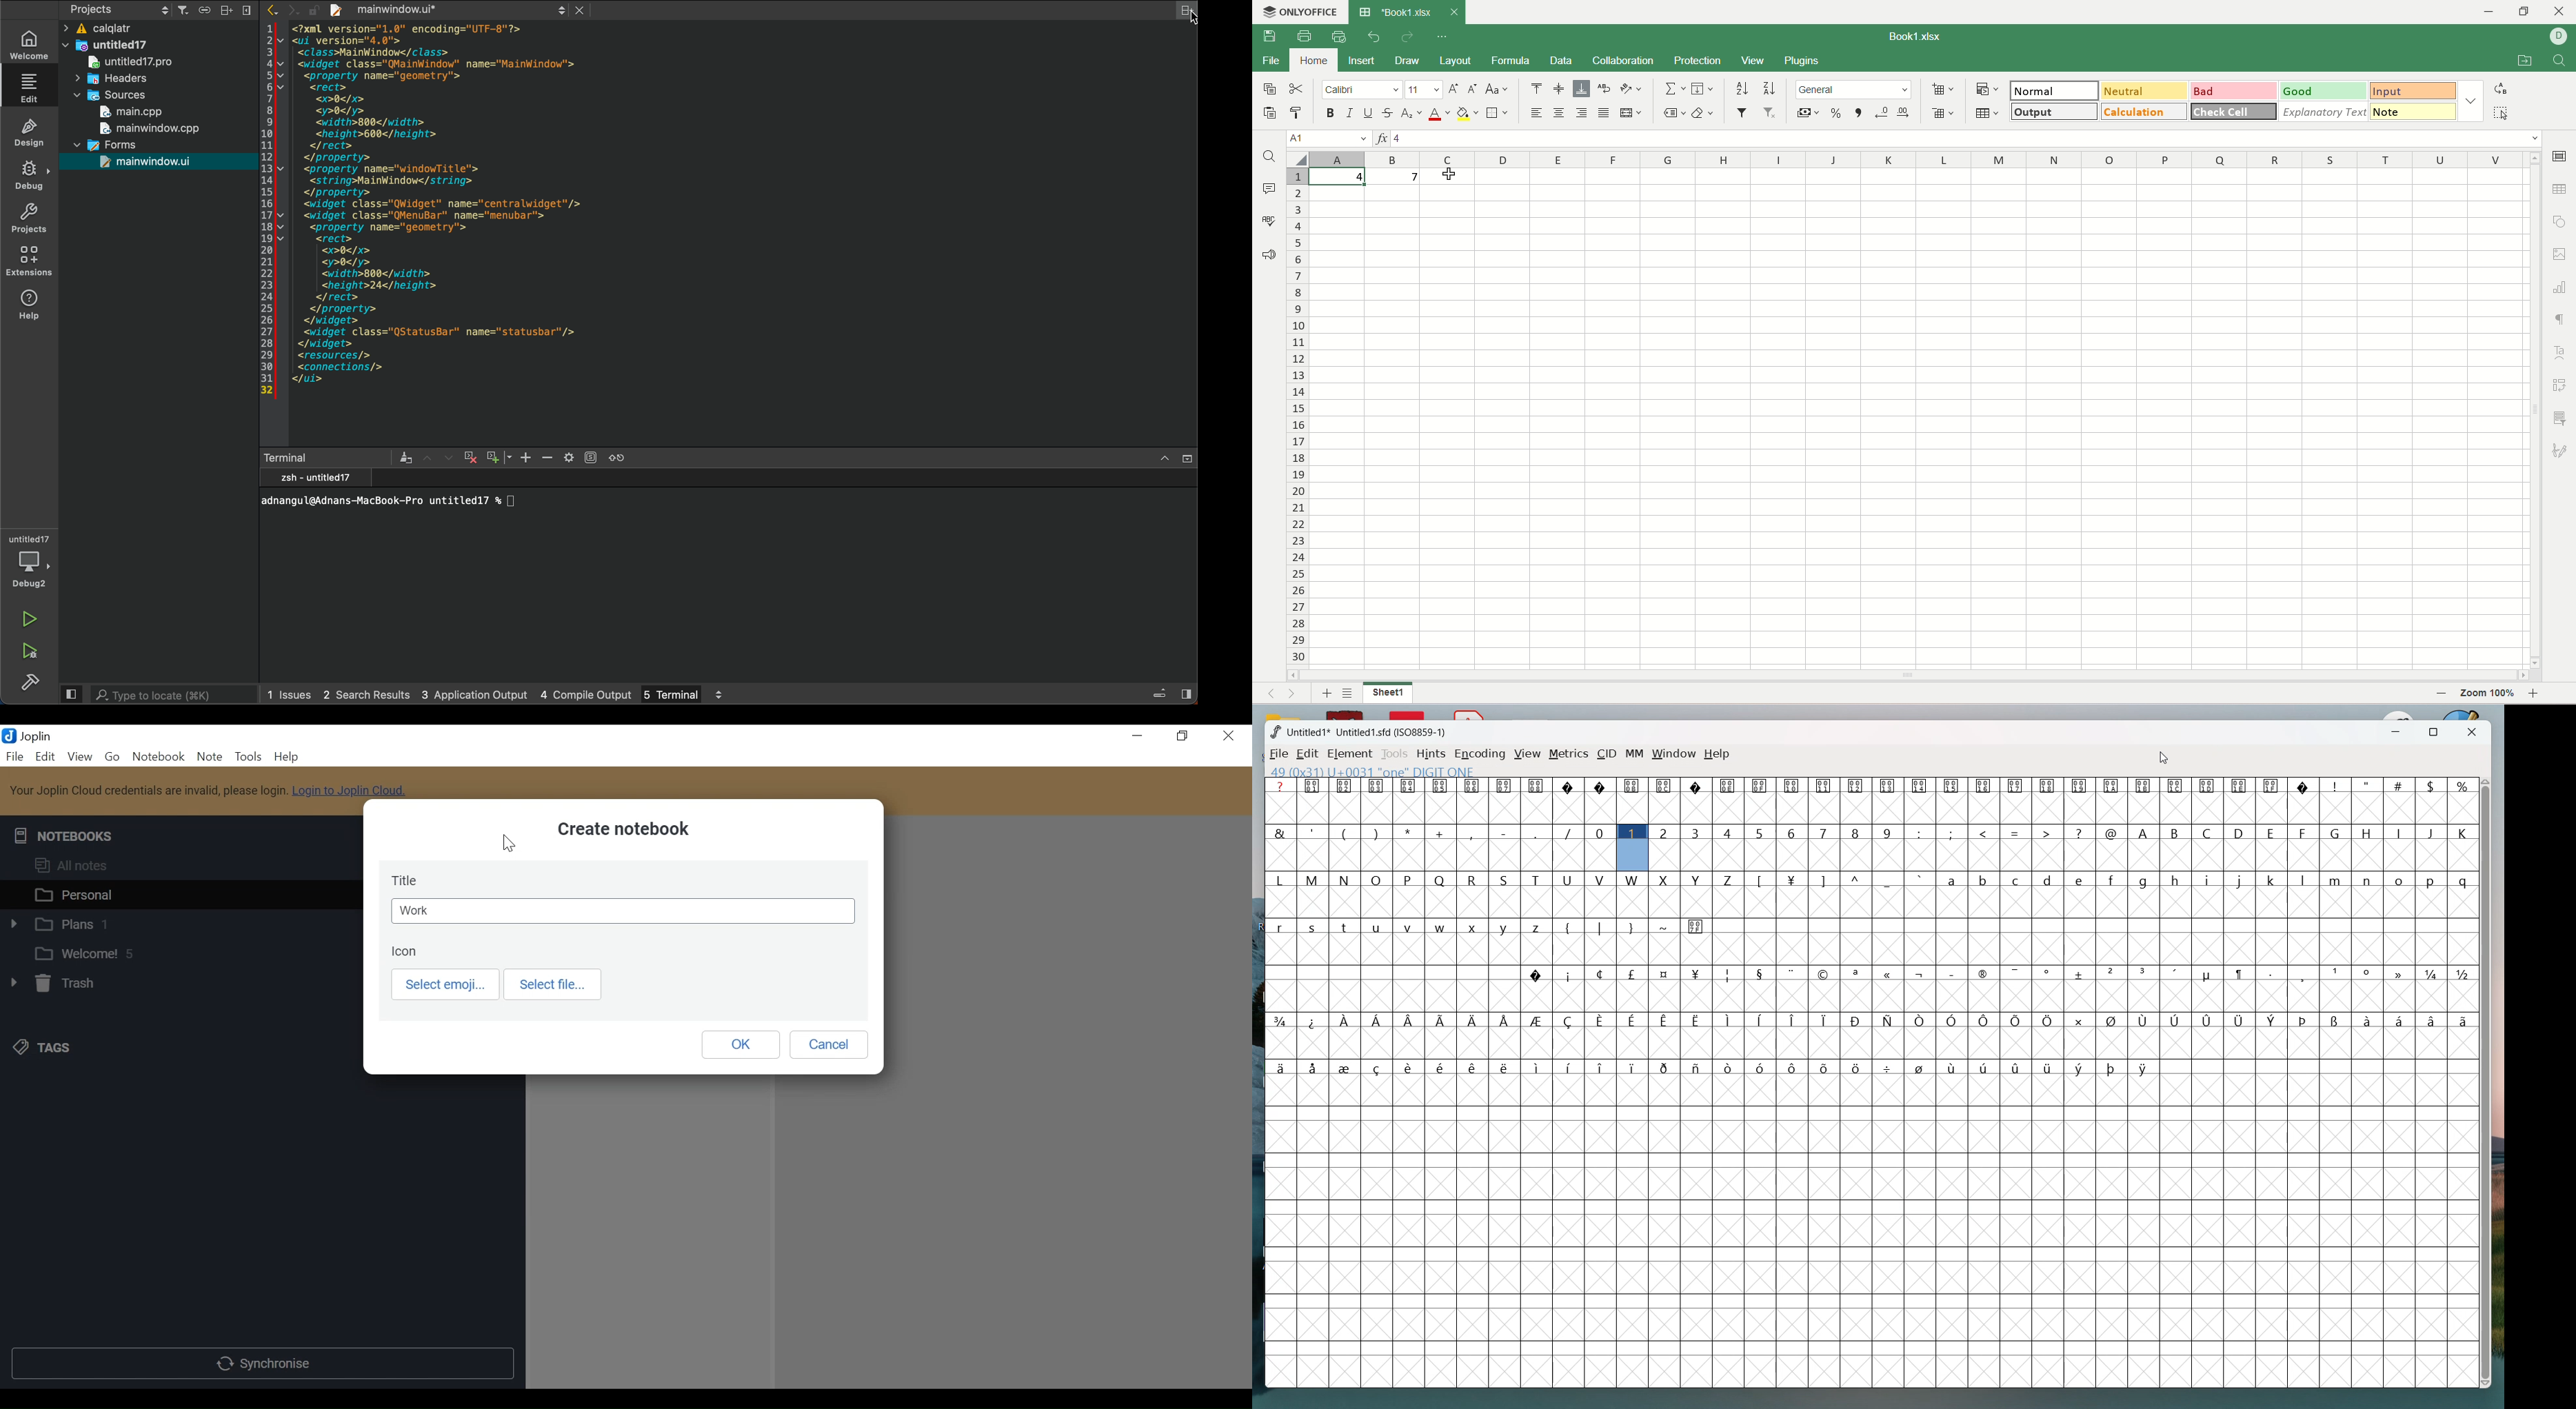 This screenshot has height=1428, width=2576. What do you see at coordinates (1666, 973) in the screenshot?
I see `symbol` at bounding box center [1666, 973].